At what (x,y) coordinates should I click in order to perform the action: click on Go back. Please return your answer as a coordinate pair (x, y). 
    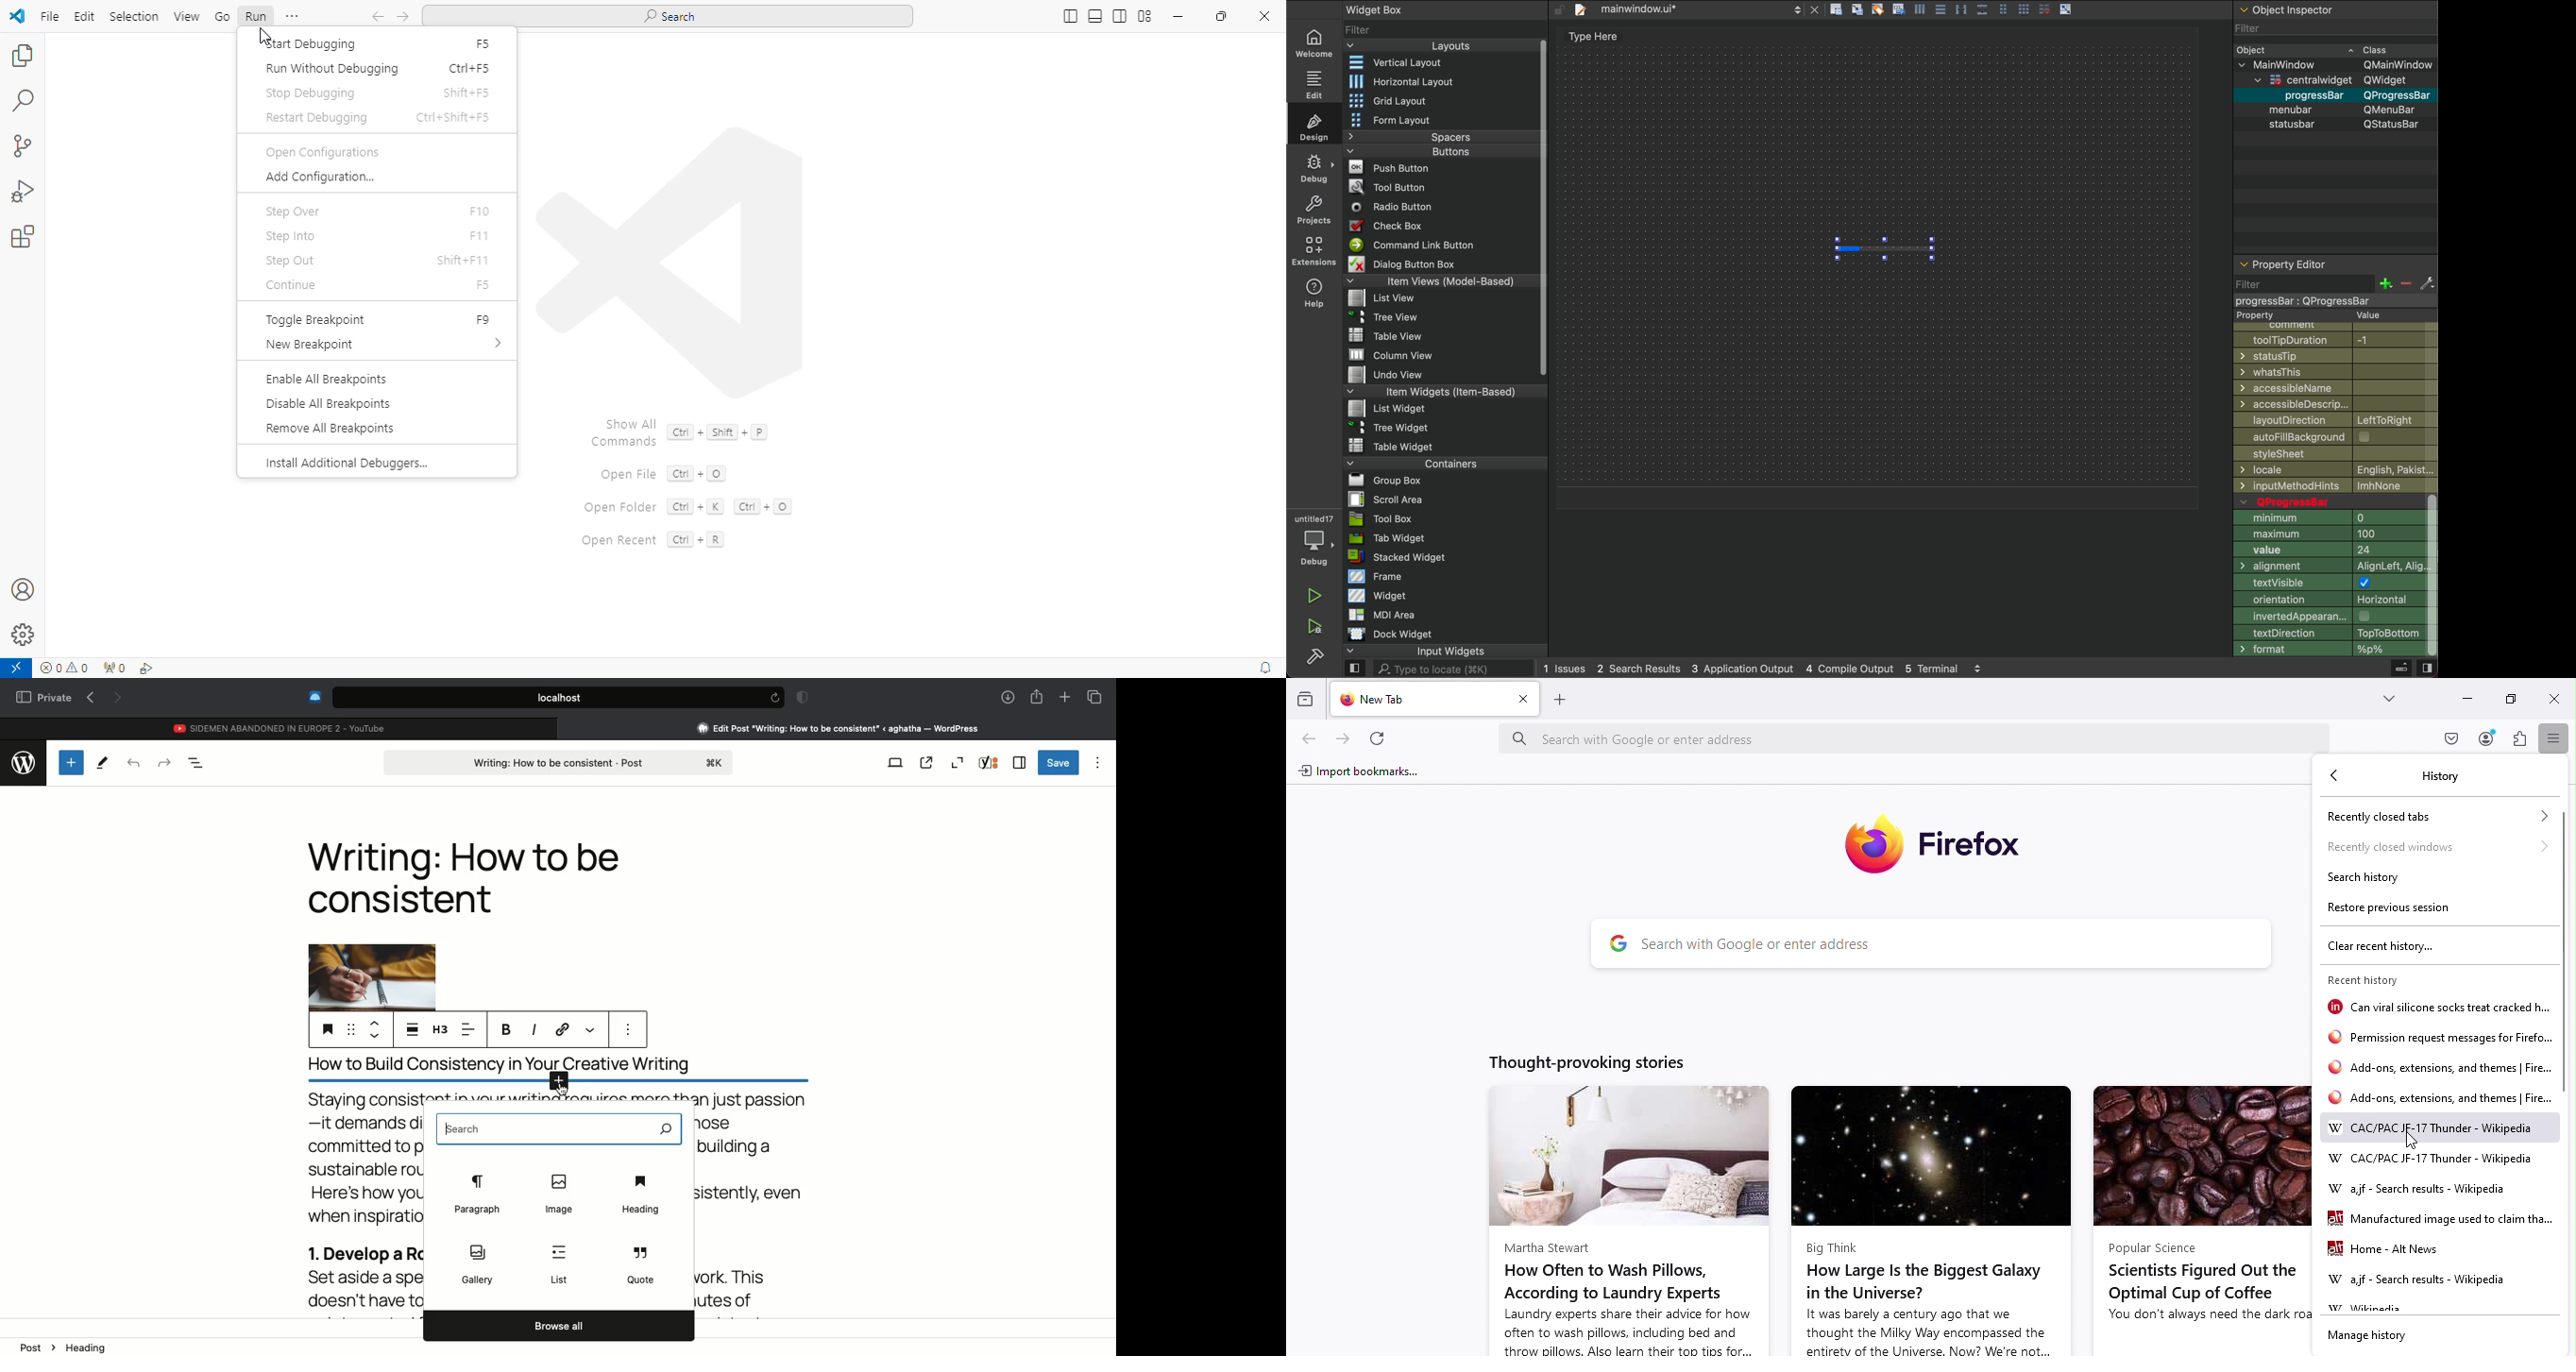
    Looking at the image, I should click on (2336, 777).